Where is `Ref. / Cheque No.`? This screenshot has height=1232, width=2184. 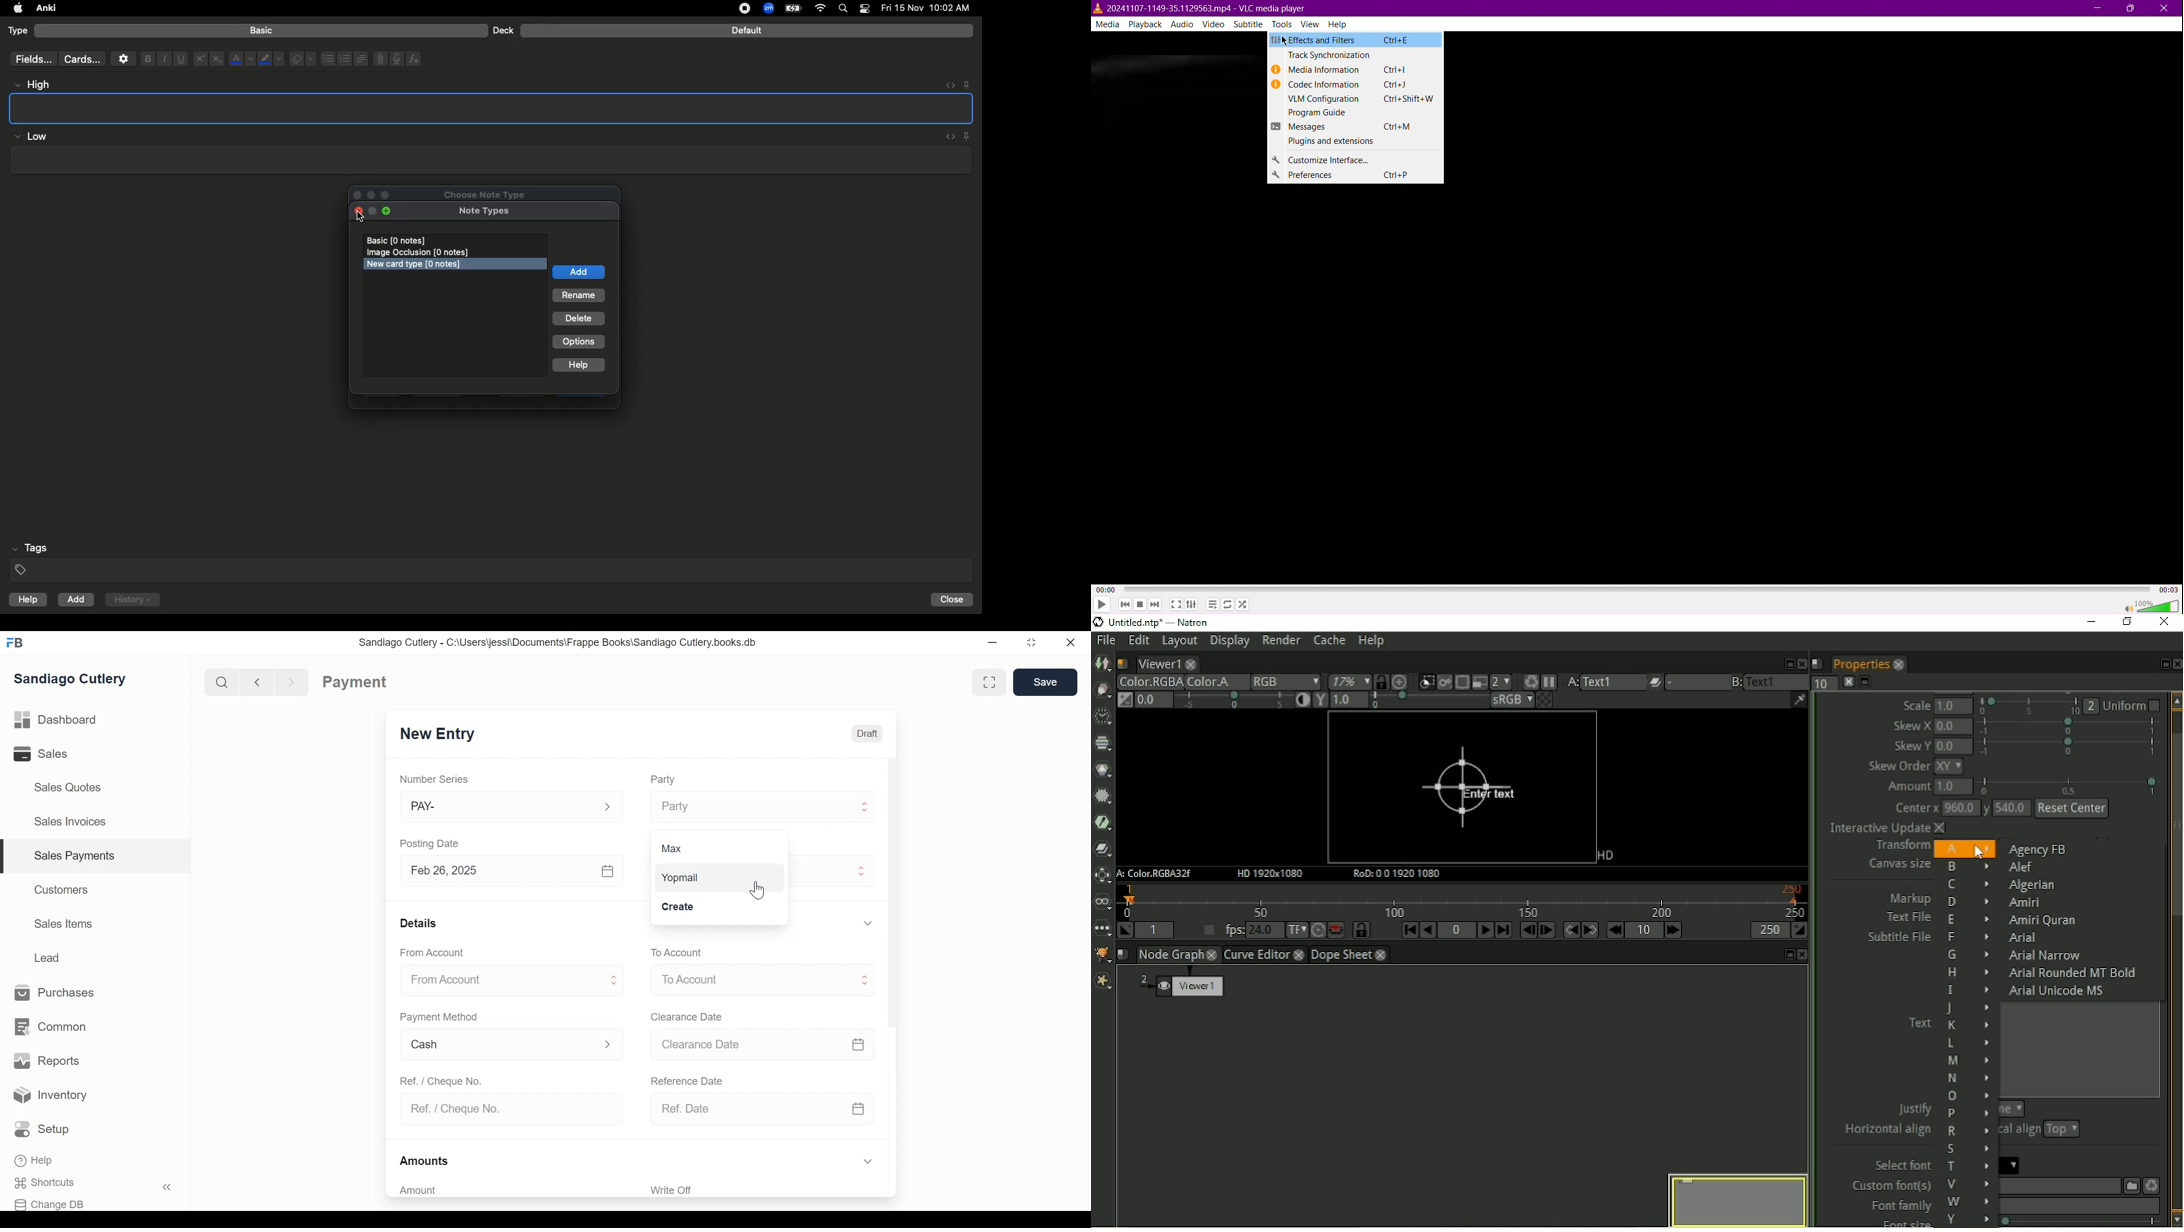
Ref. / Cheque No. is located at coordinates (507, 1110).